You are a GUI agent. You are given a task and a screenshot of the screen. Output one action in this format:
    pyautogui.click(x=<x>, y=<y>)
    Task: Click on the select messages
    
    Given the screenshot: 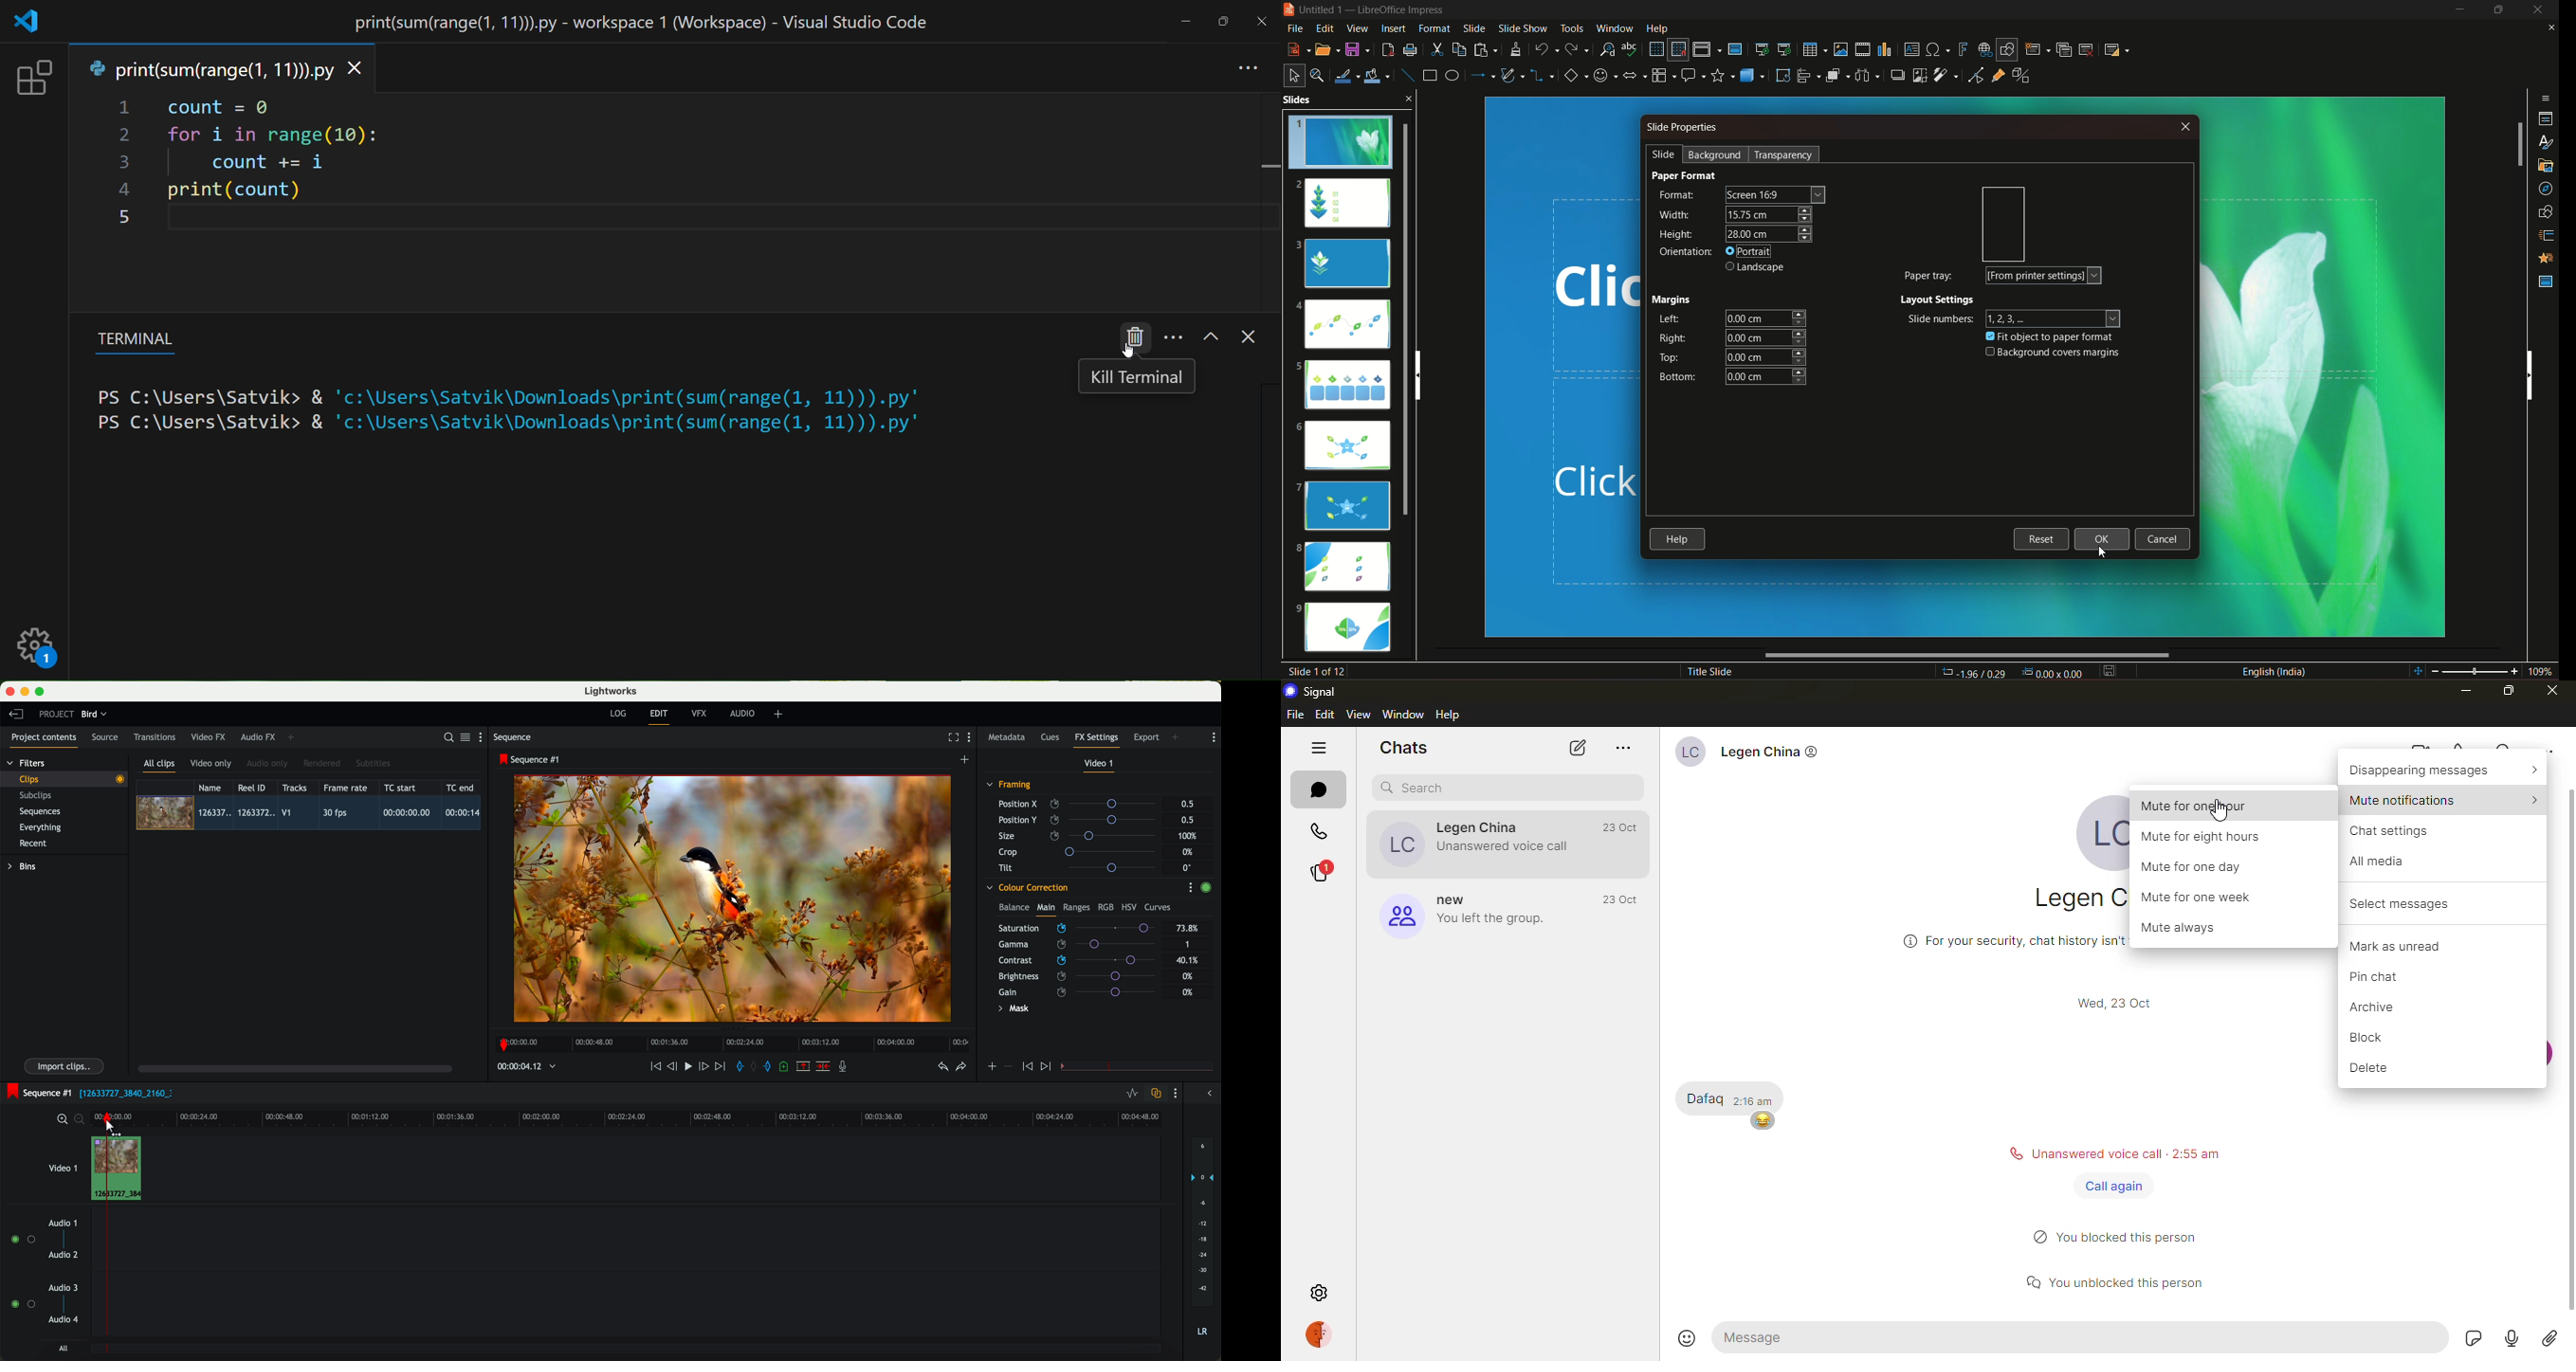 What is the action you would take?
    pyautogui.click(x=2409, y=903)
    